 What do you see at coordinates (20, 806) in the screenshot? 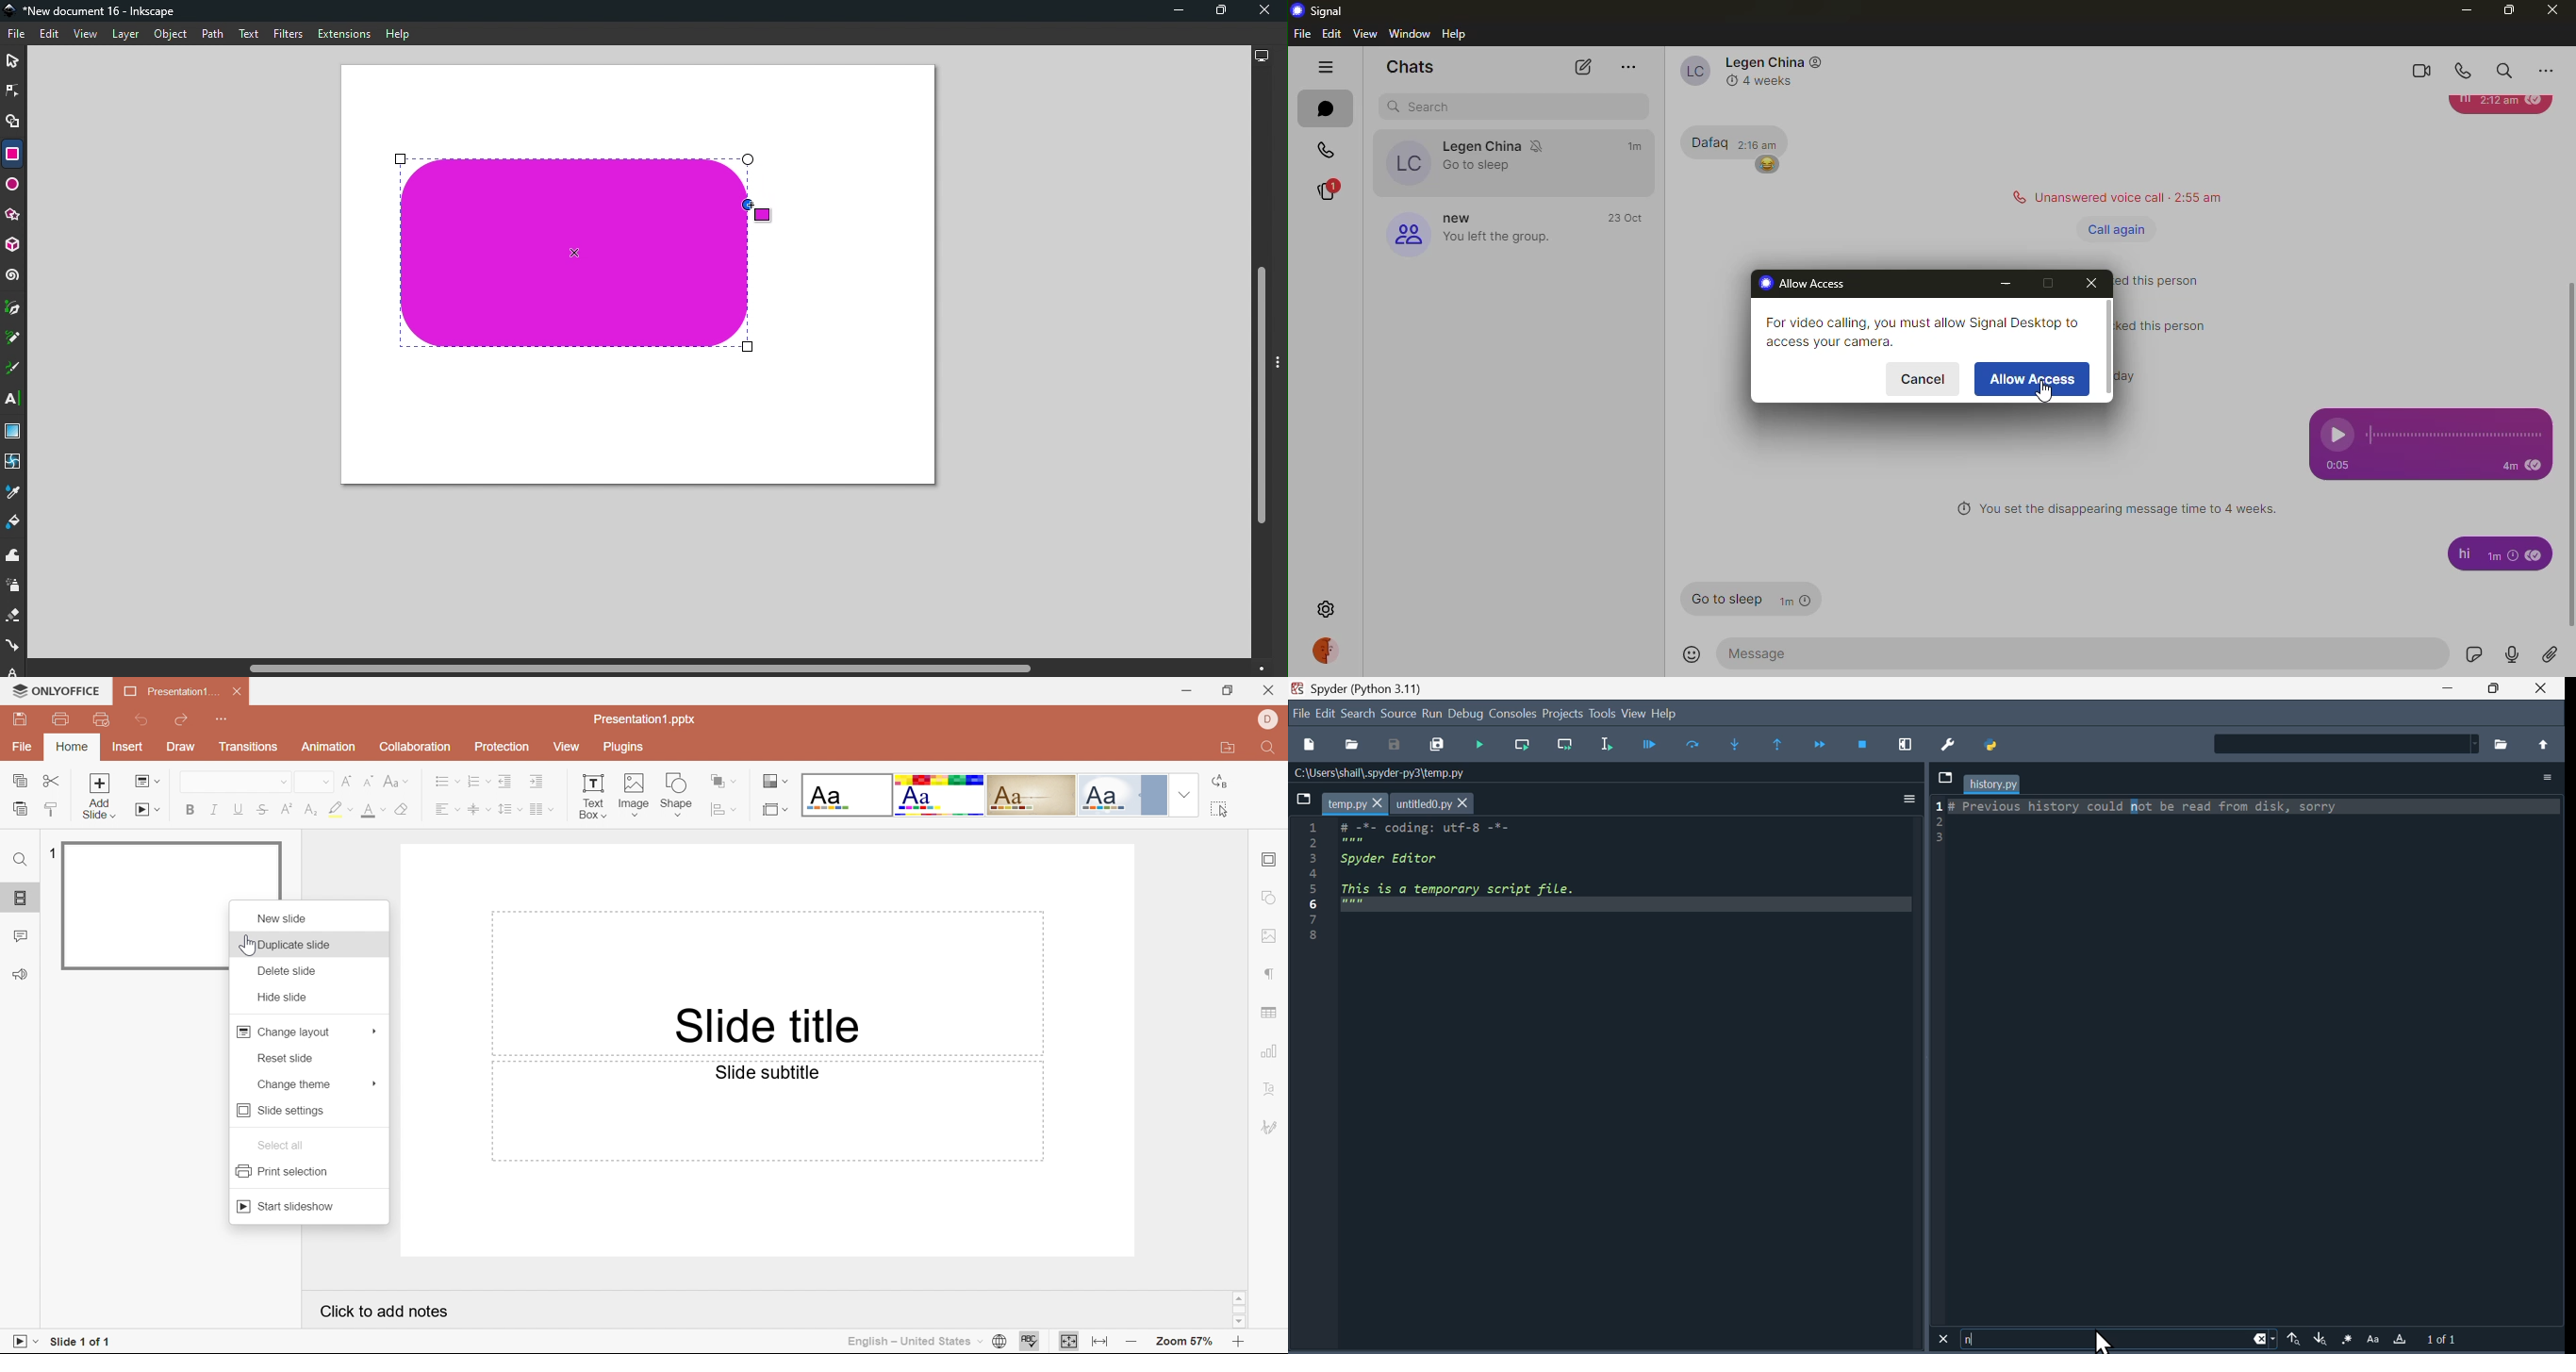
I see `Paste` at bounding box center [20, 806].